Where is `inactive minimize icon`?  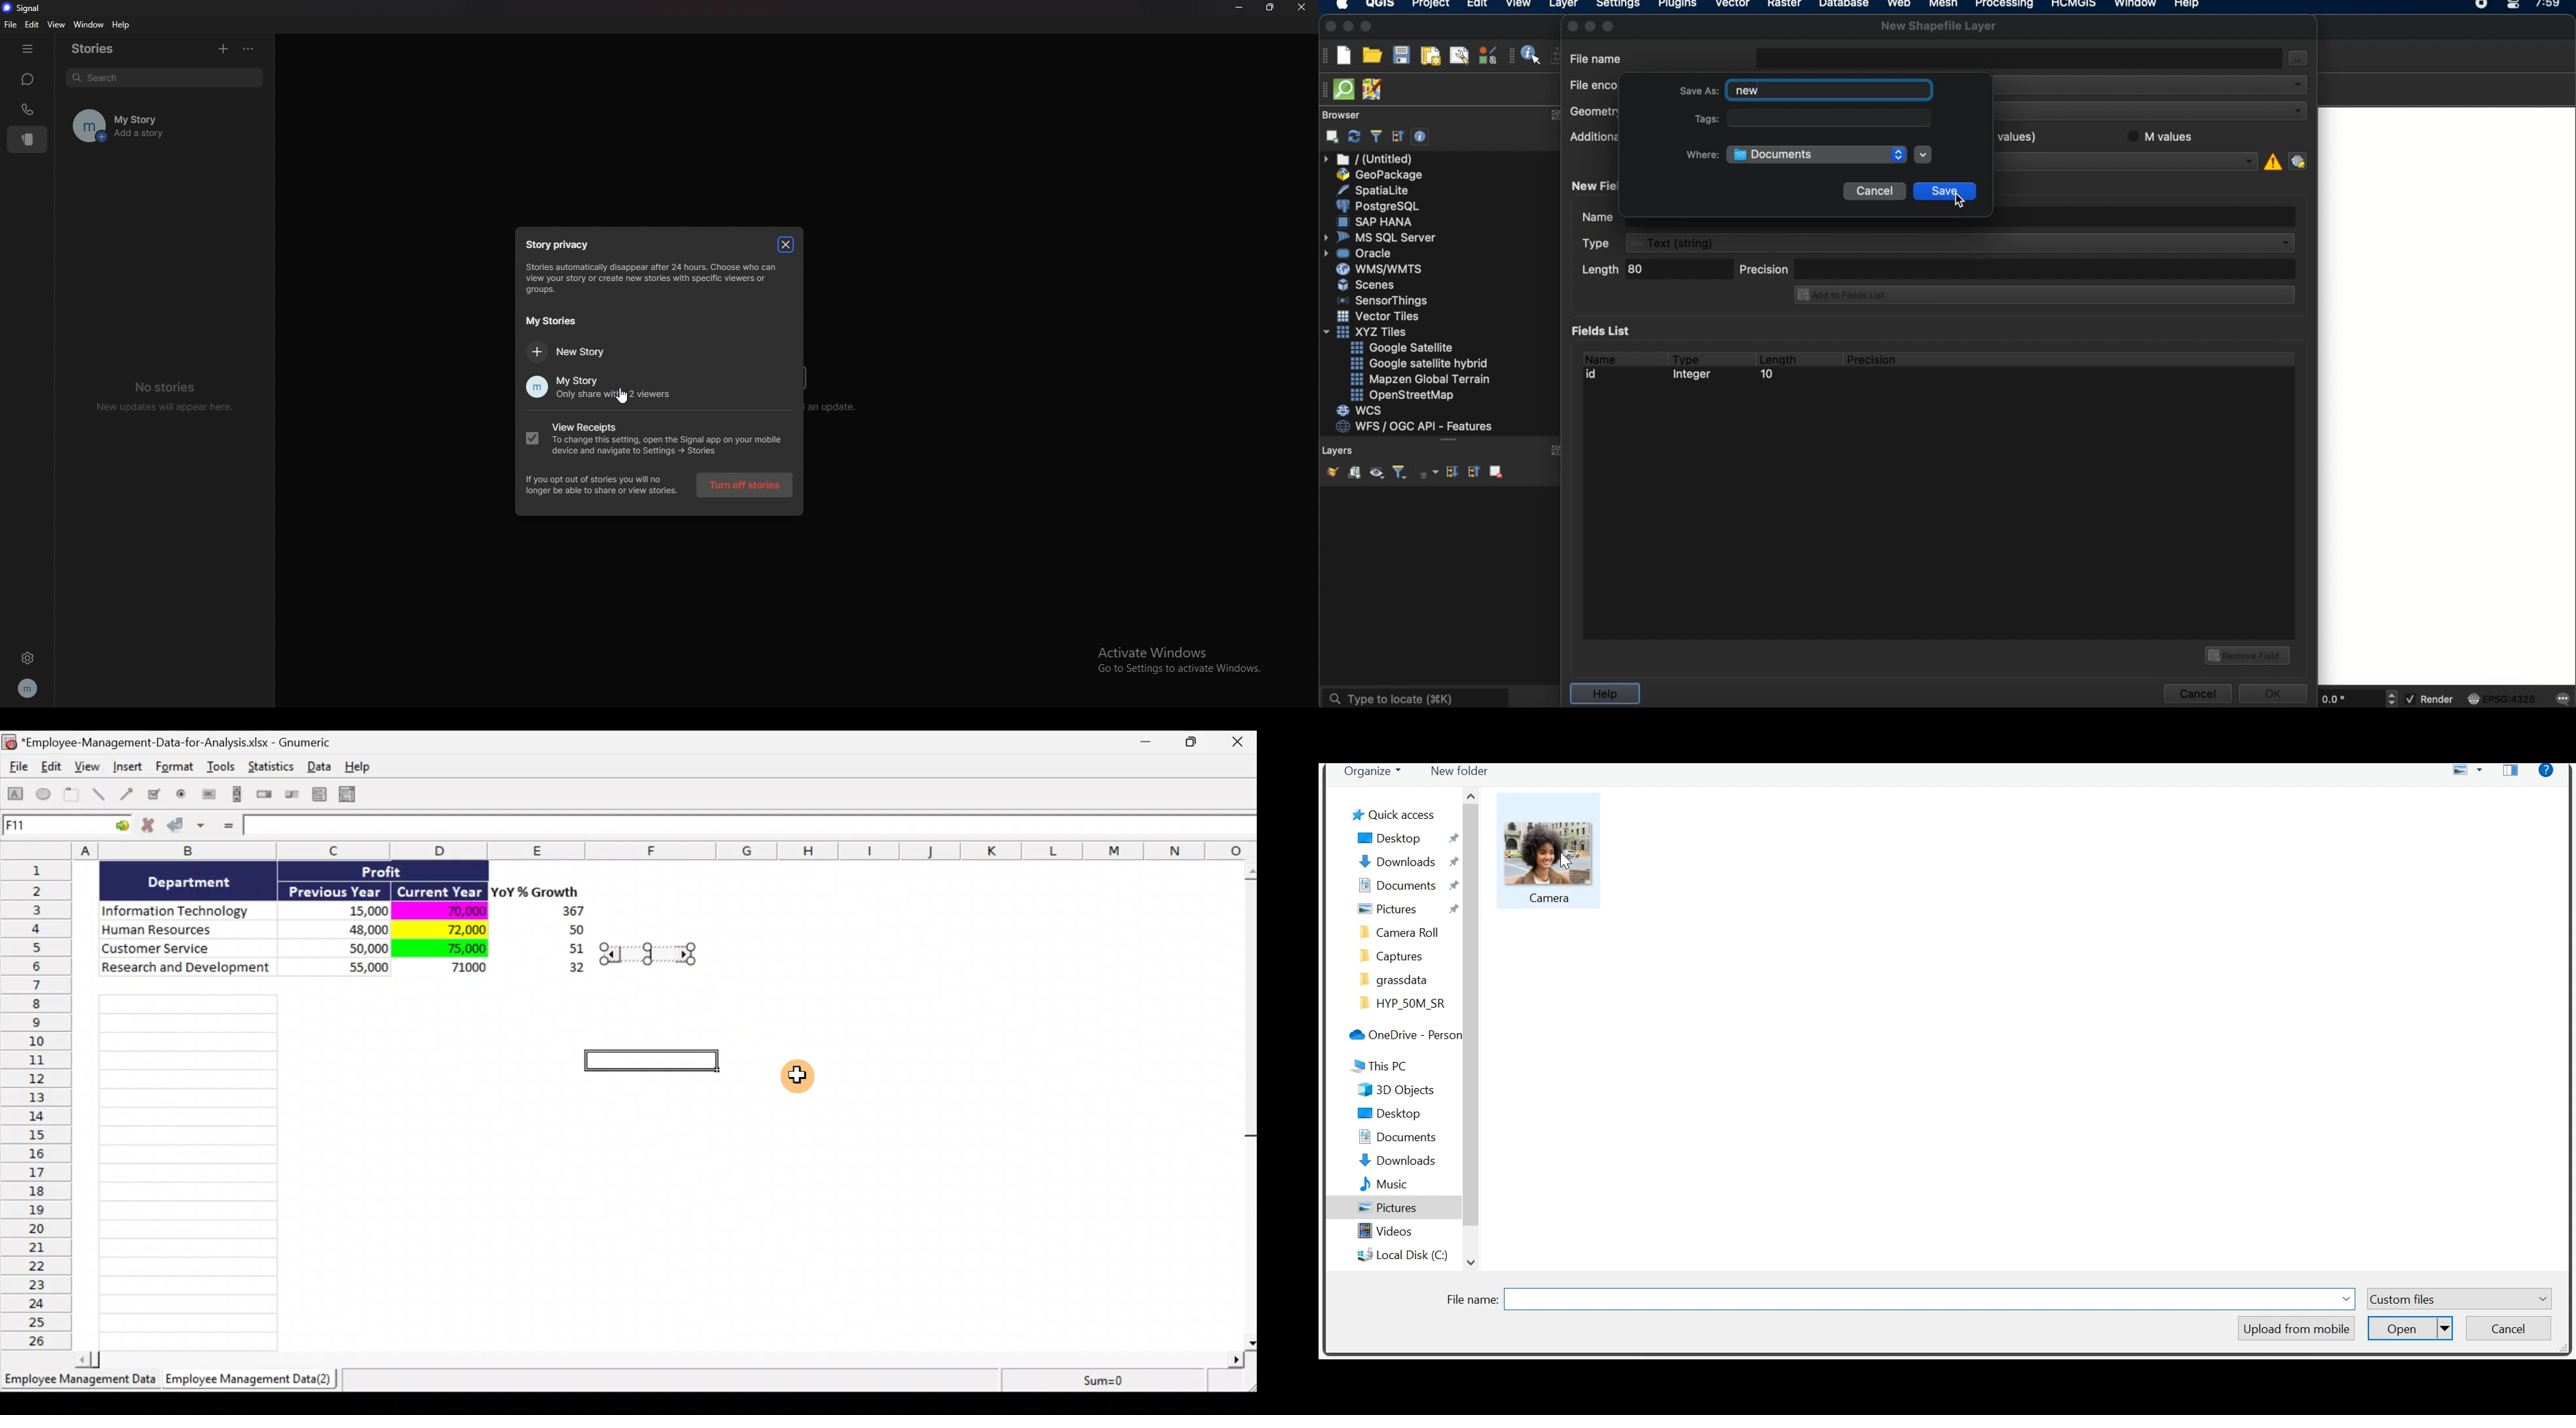
inactive minimize icon is located at coordinates (1590, 26).